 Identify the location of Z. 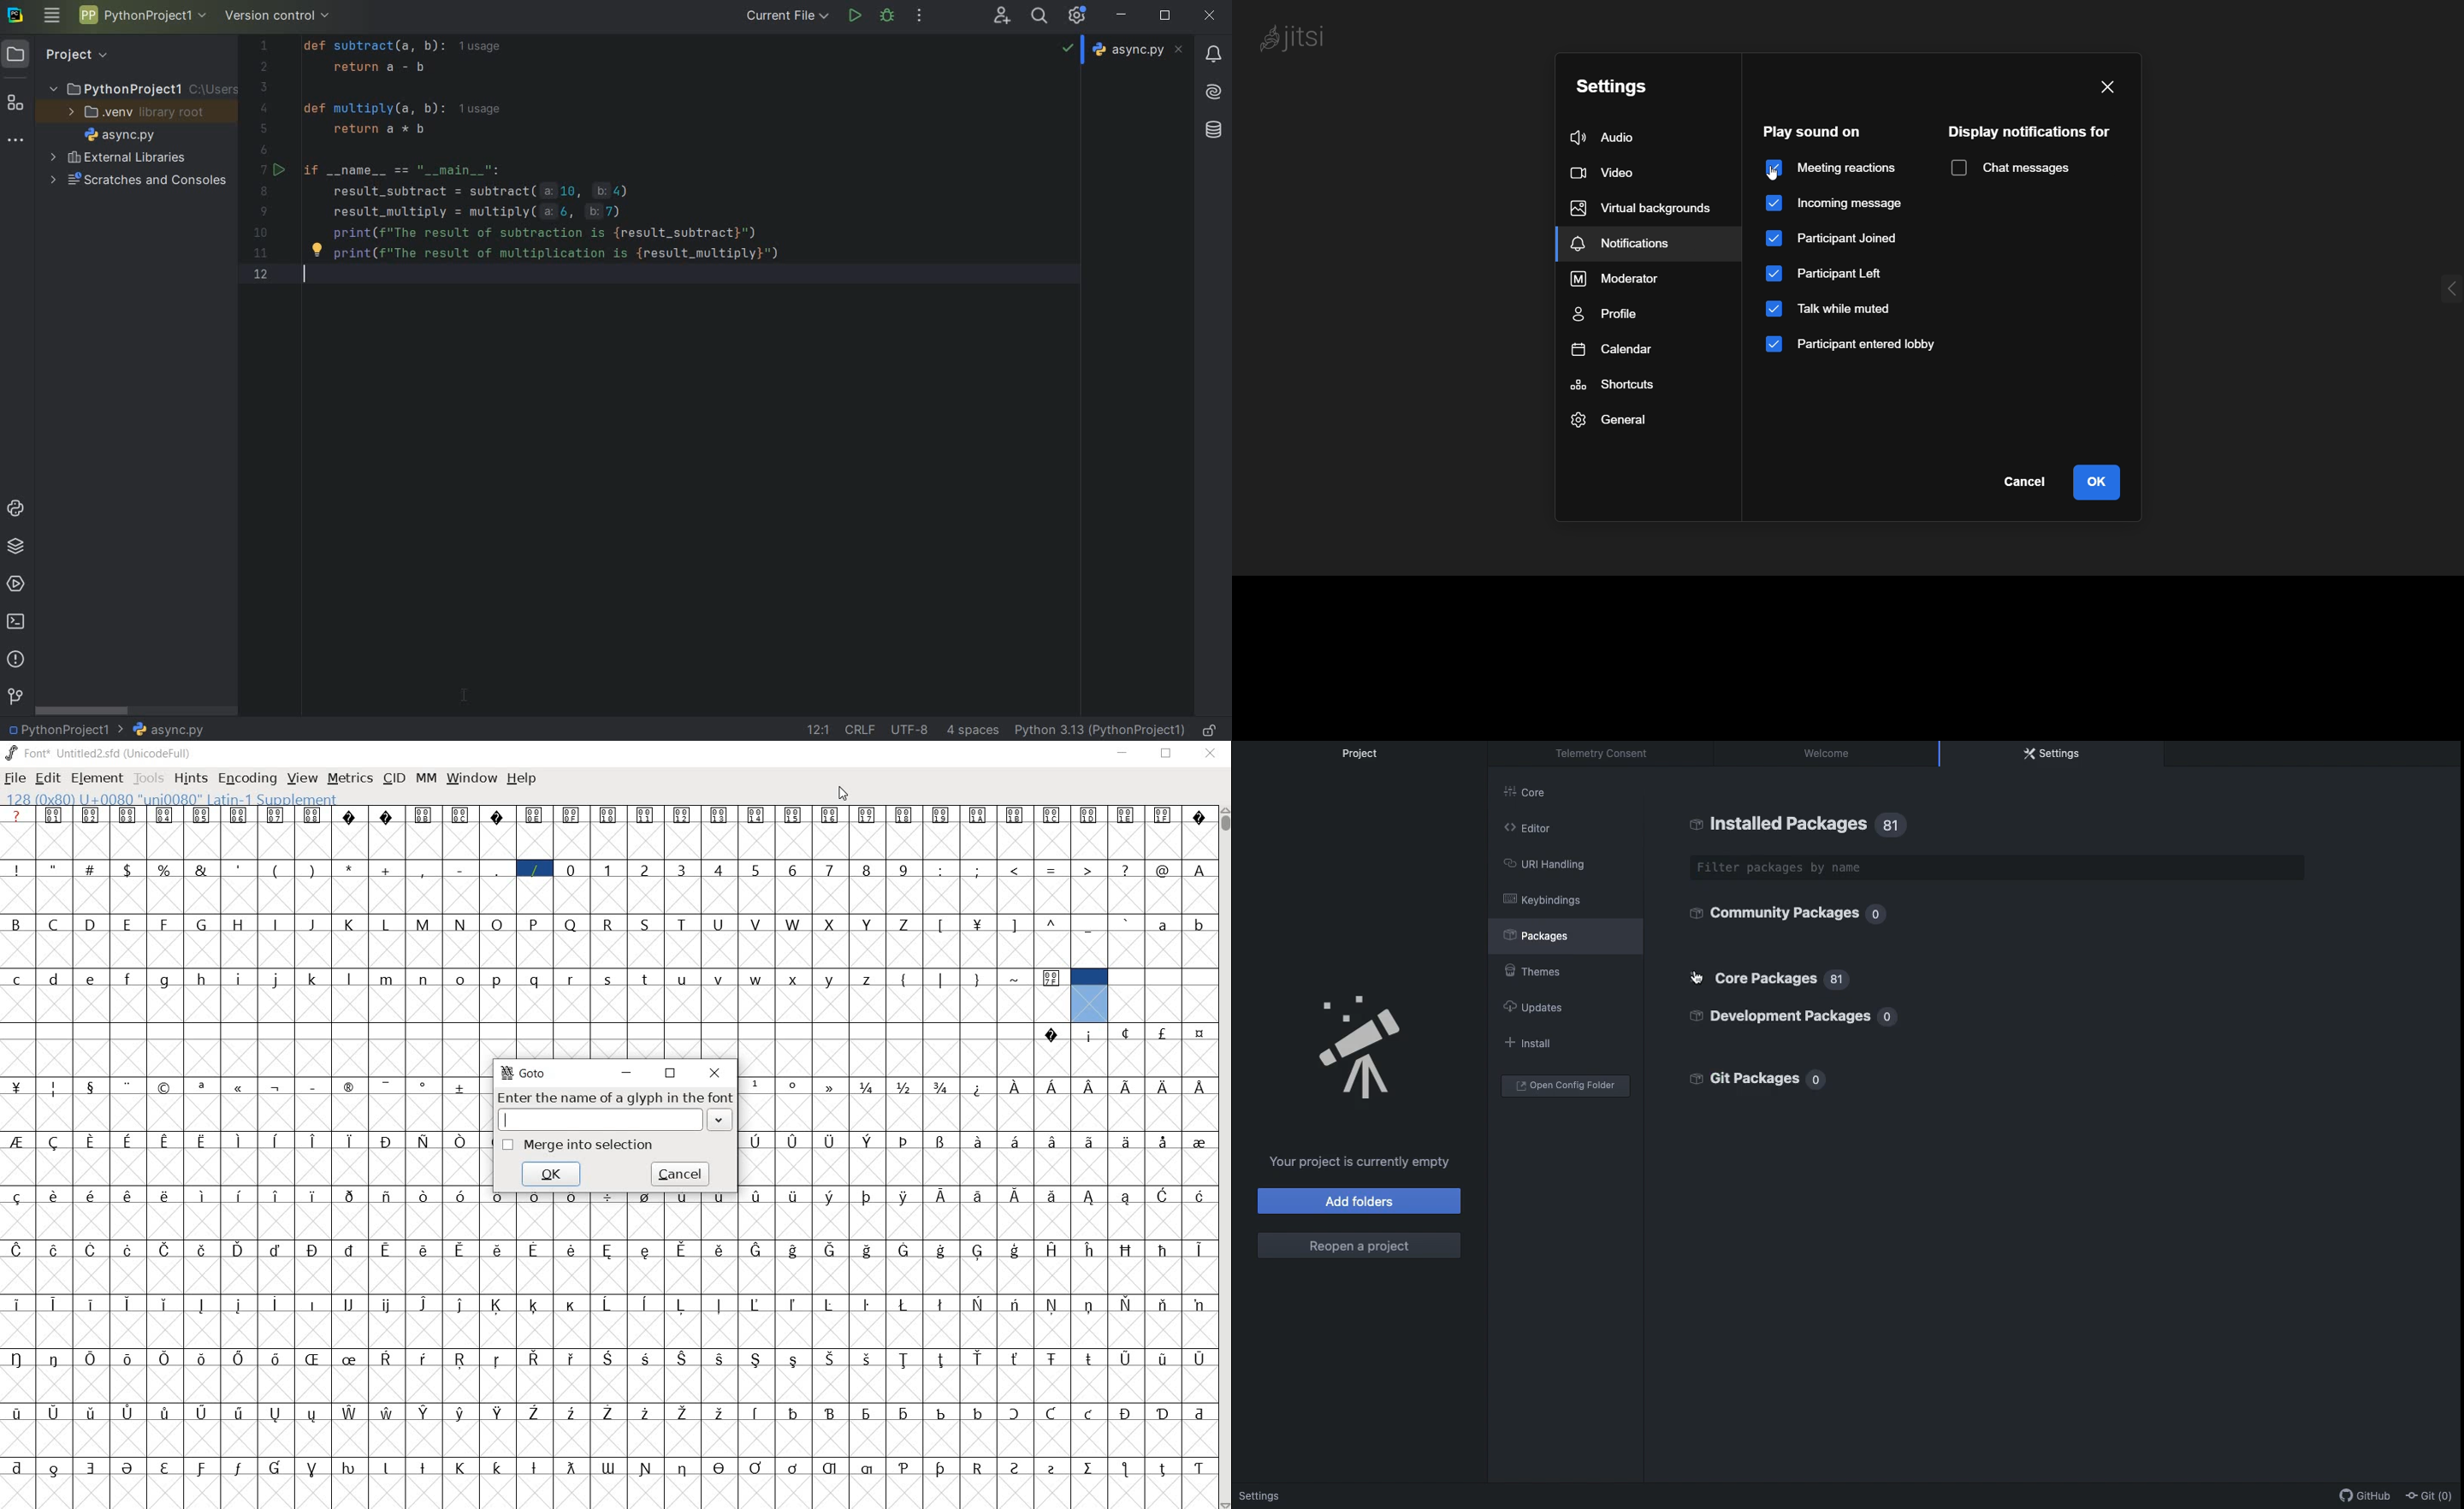
(906, 923).